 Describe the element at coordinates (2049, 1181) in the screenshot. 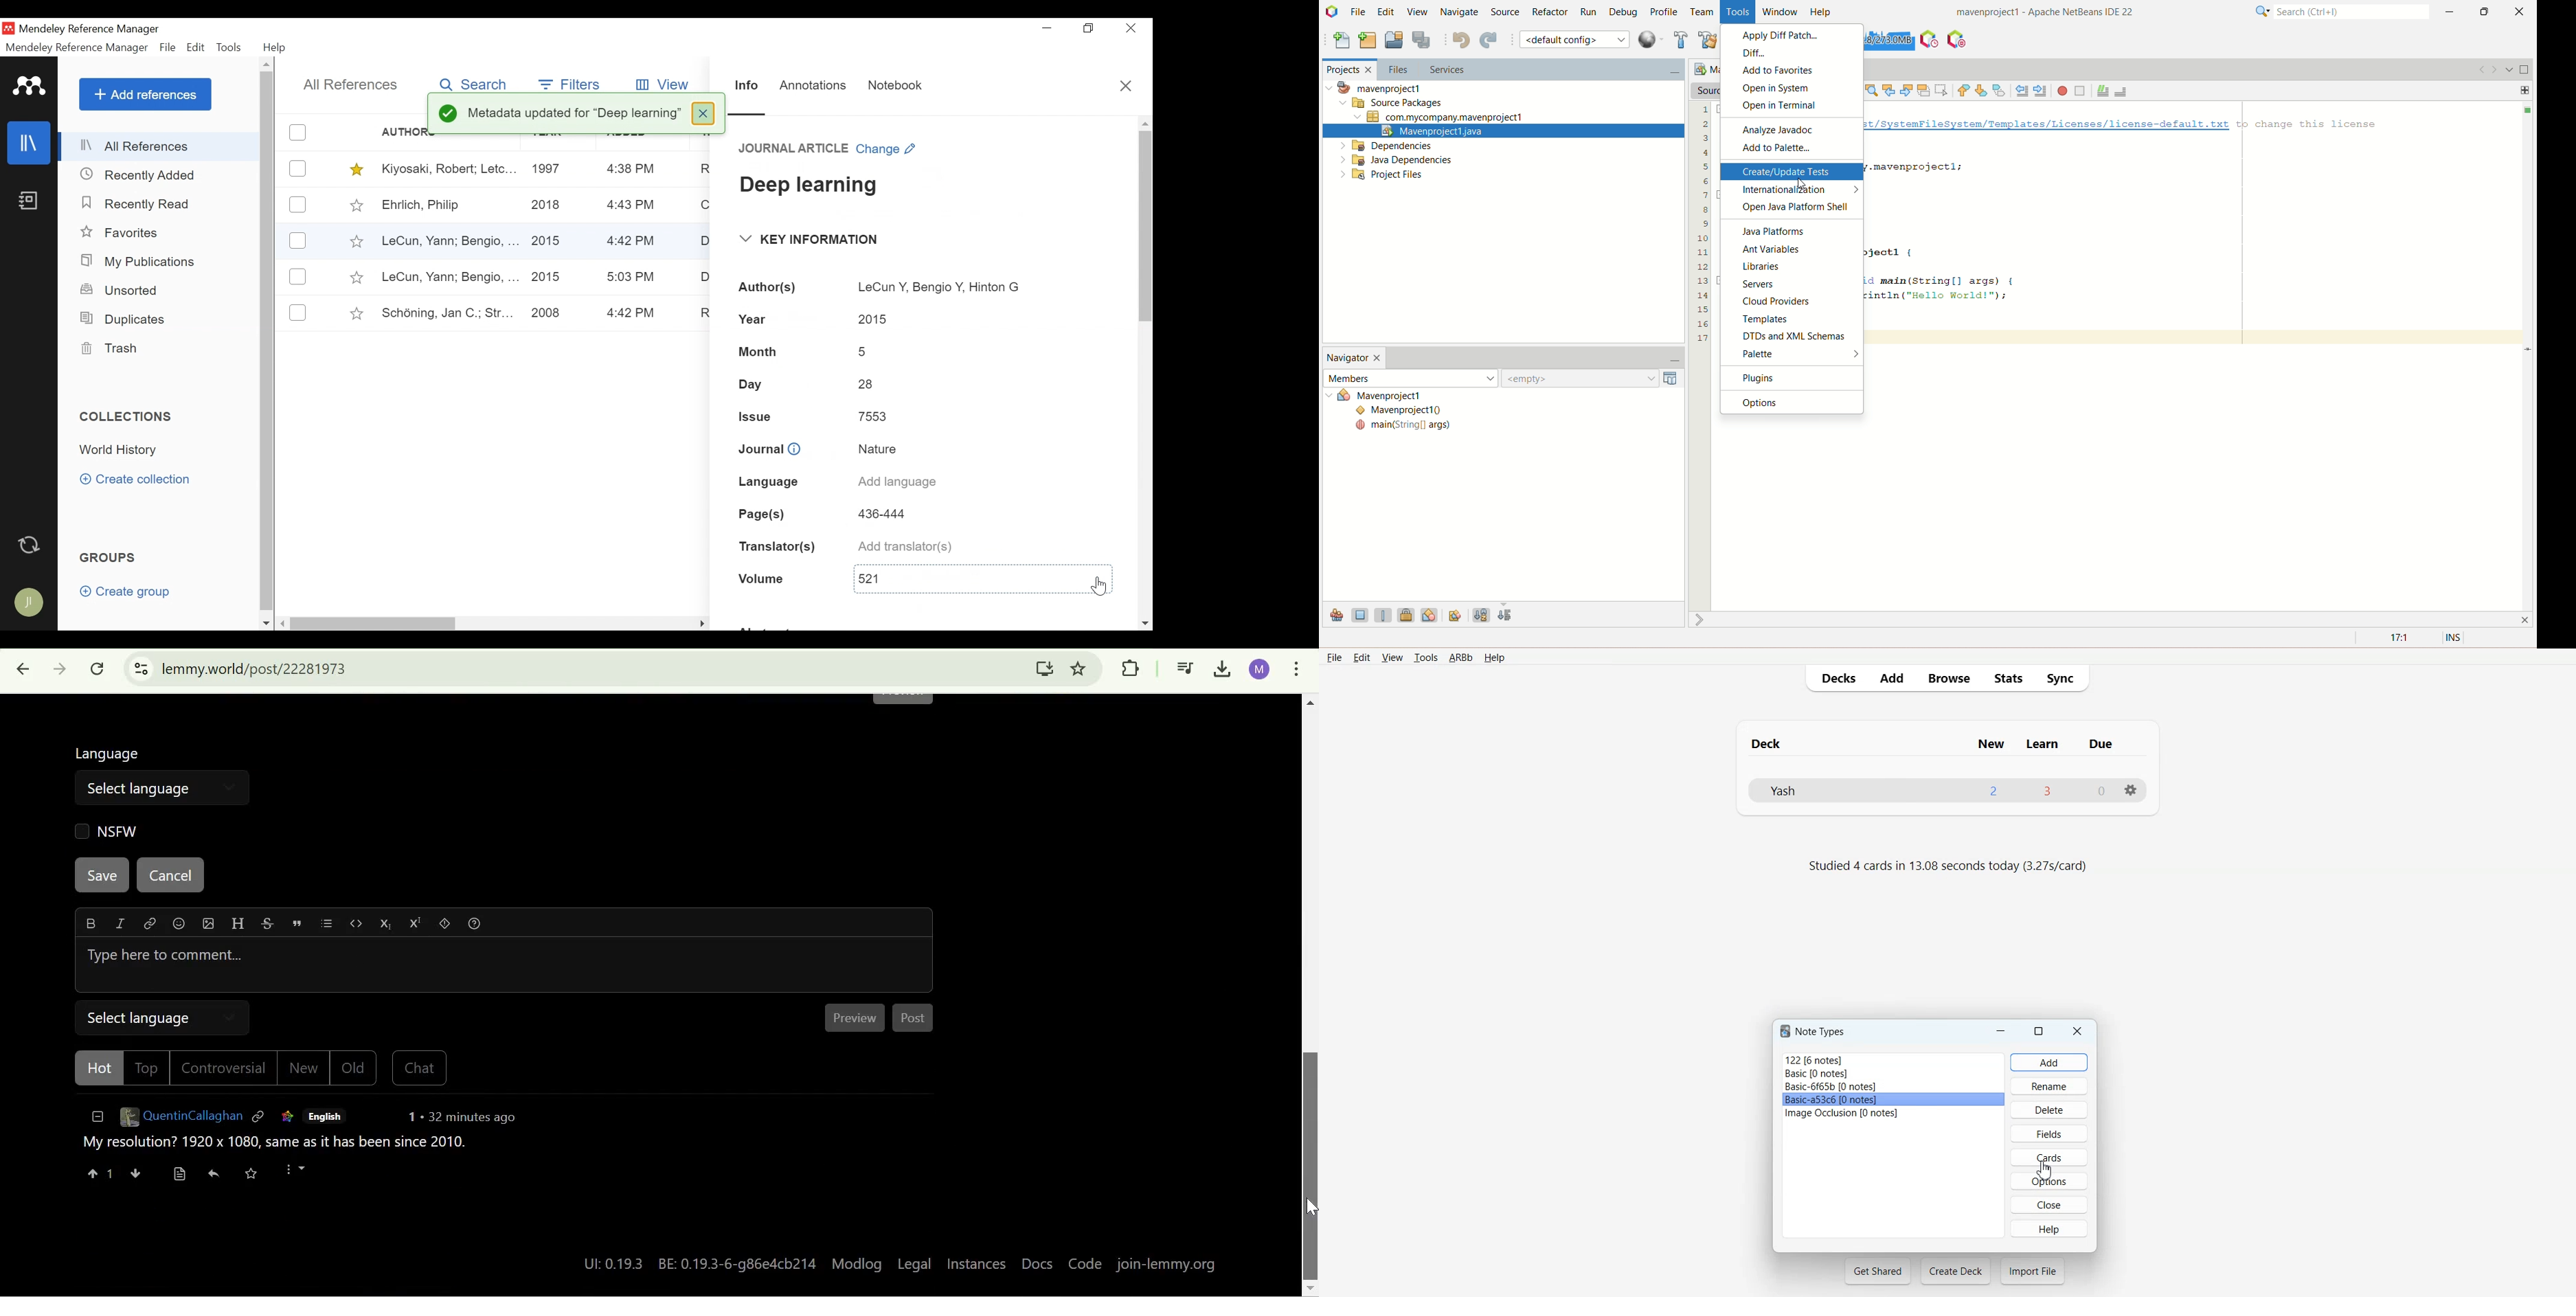

I see `Options` at that location.